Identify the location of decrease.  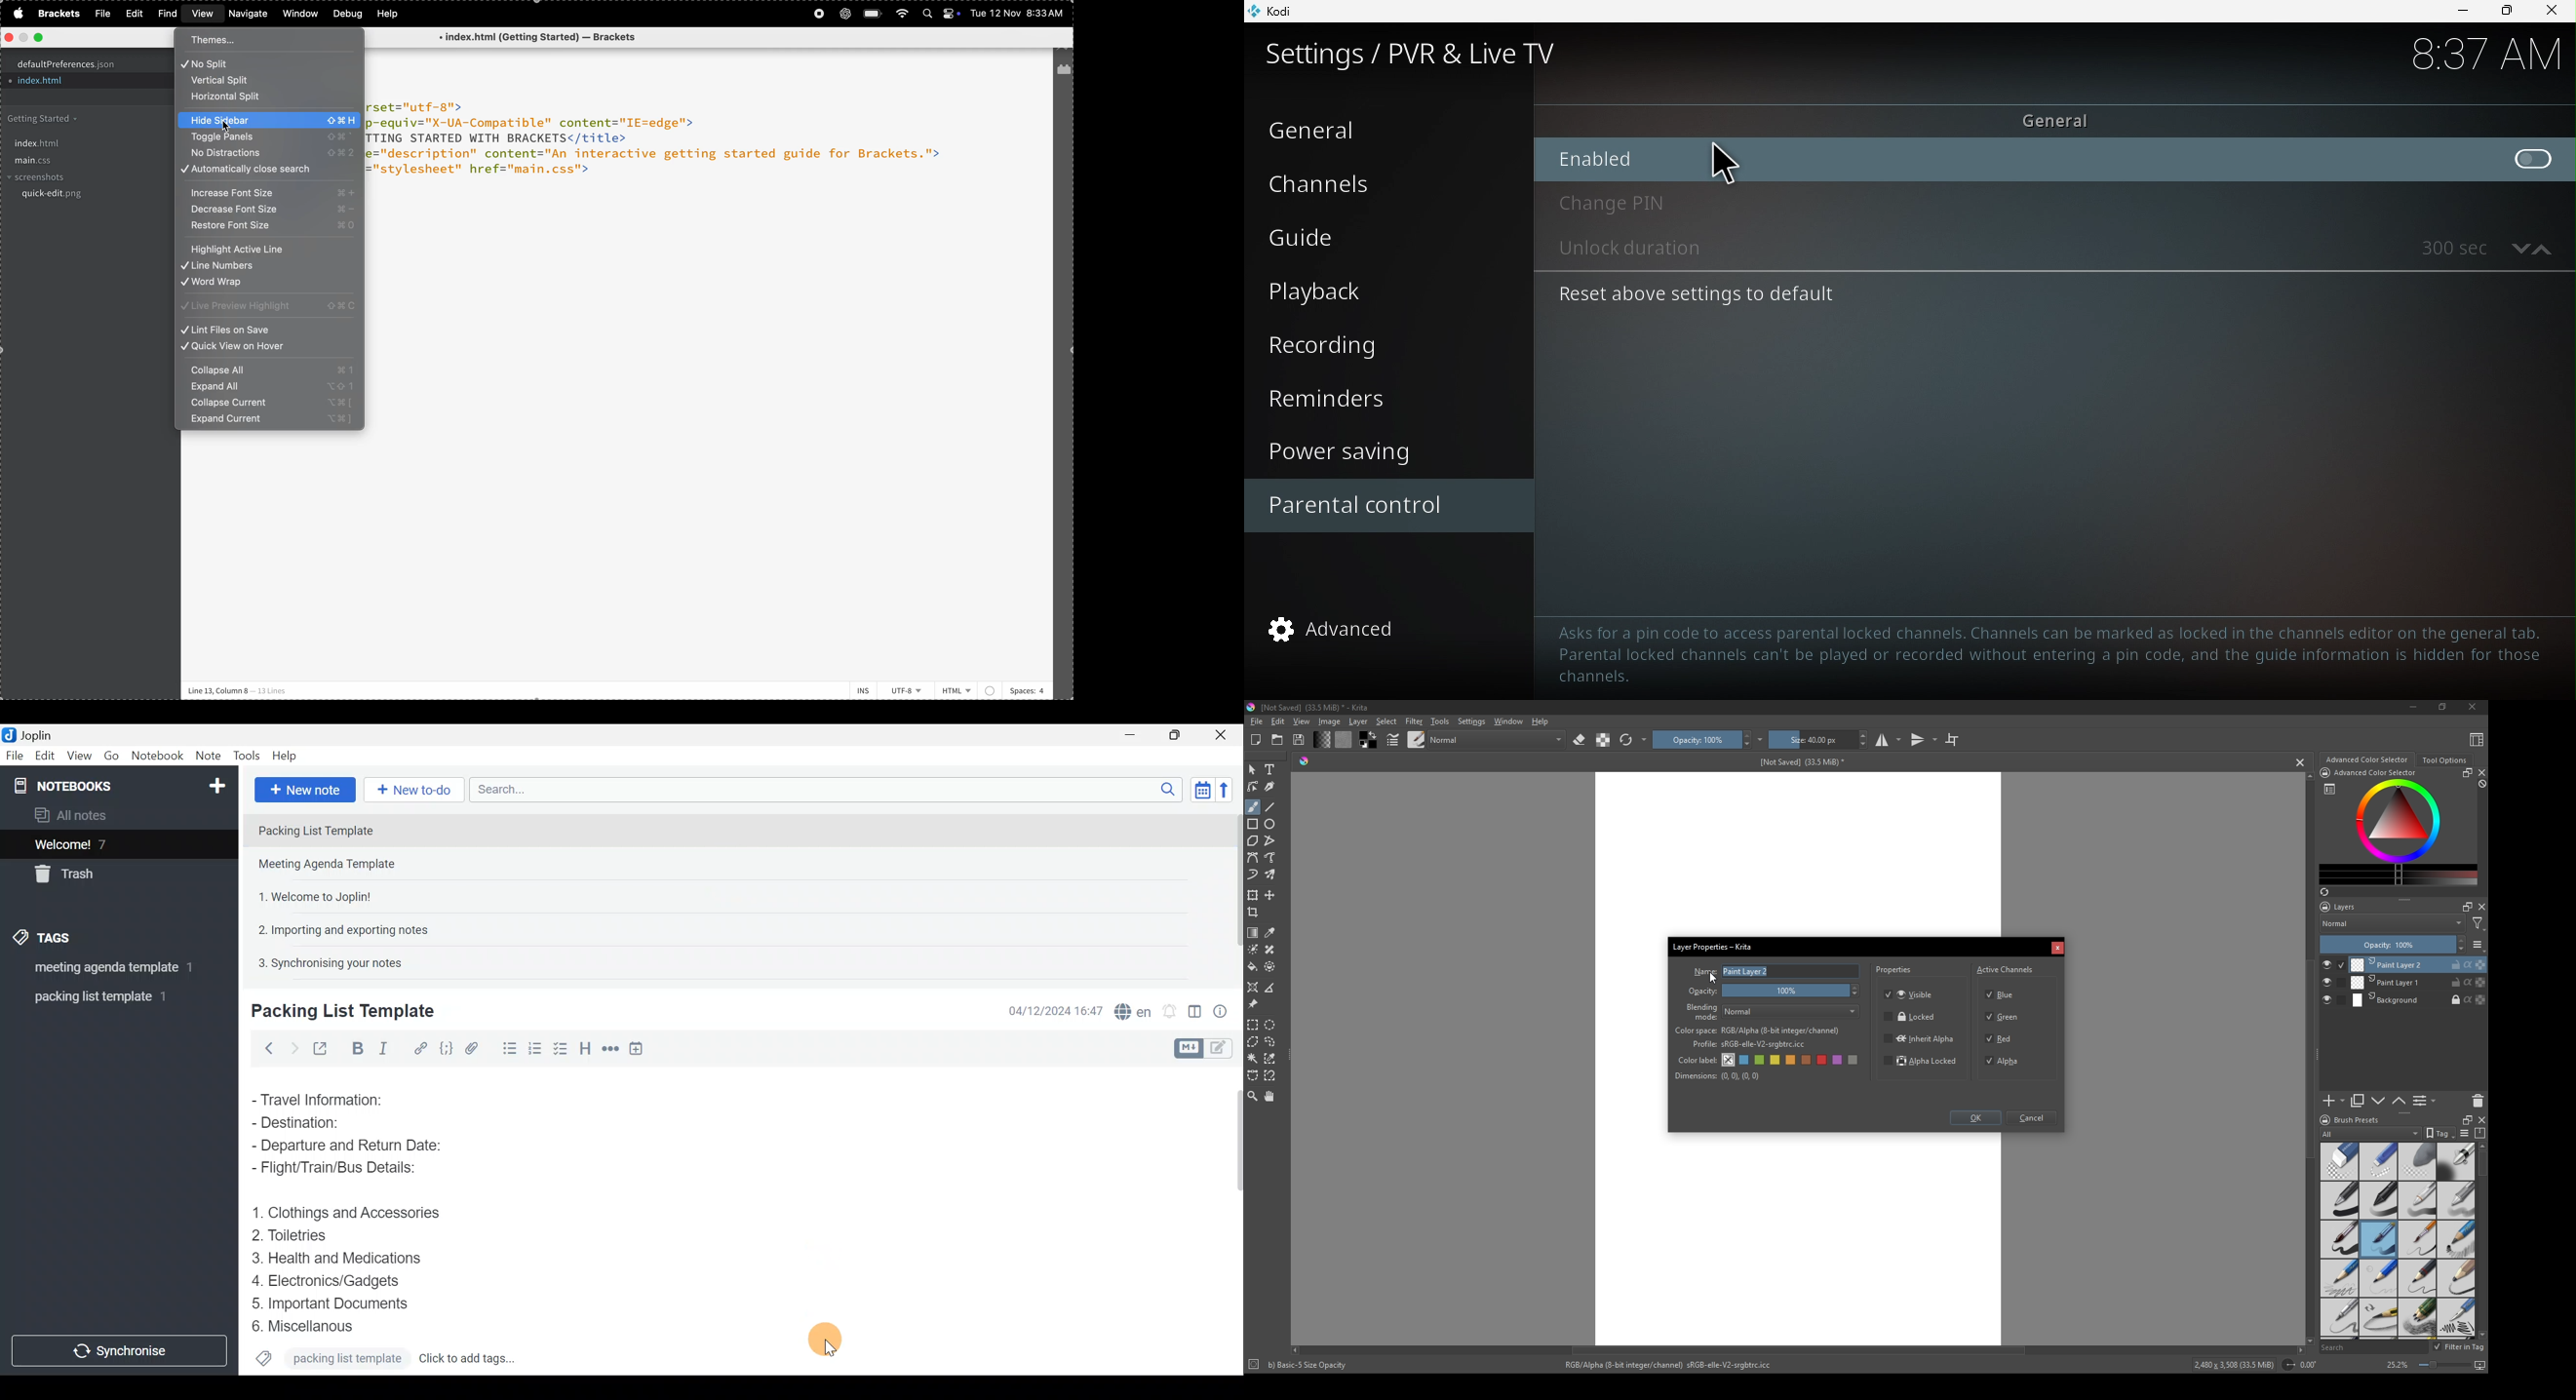
(2517, 247).